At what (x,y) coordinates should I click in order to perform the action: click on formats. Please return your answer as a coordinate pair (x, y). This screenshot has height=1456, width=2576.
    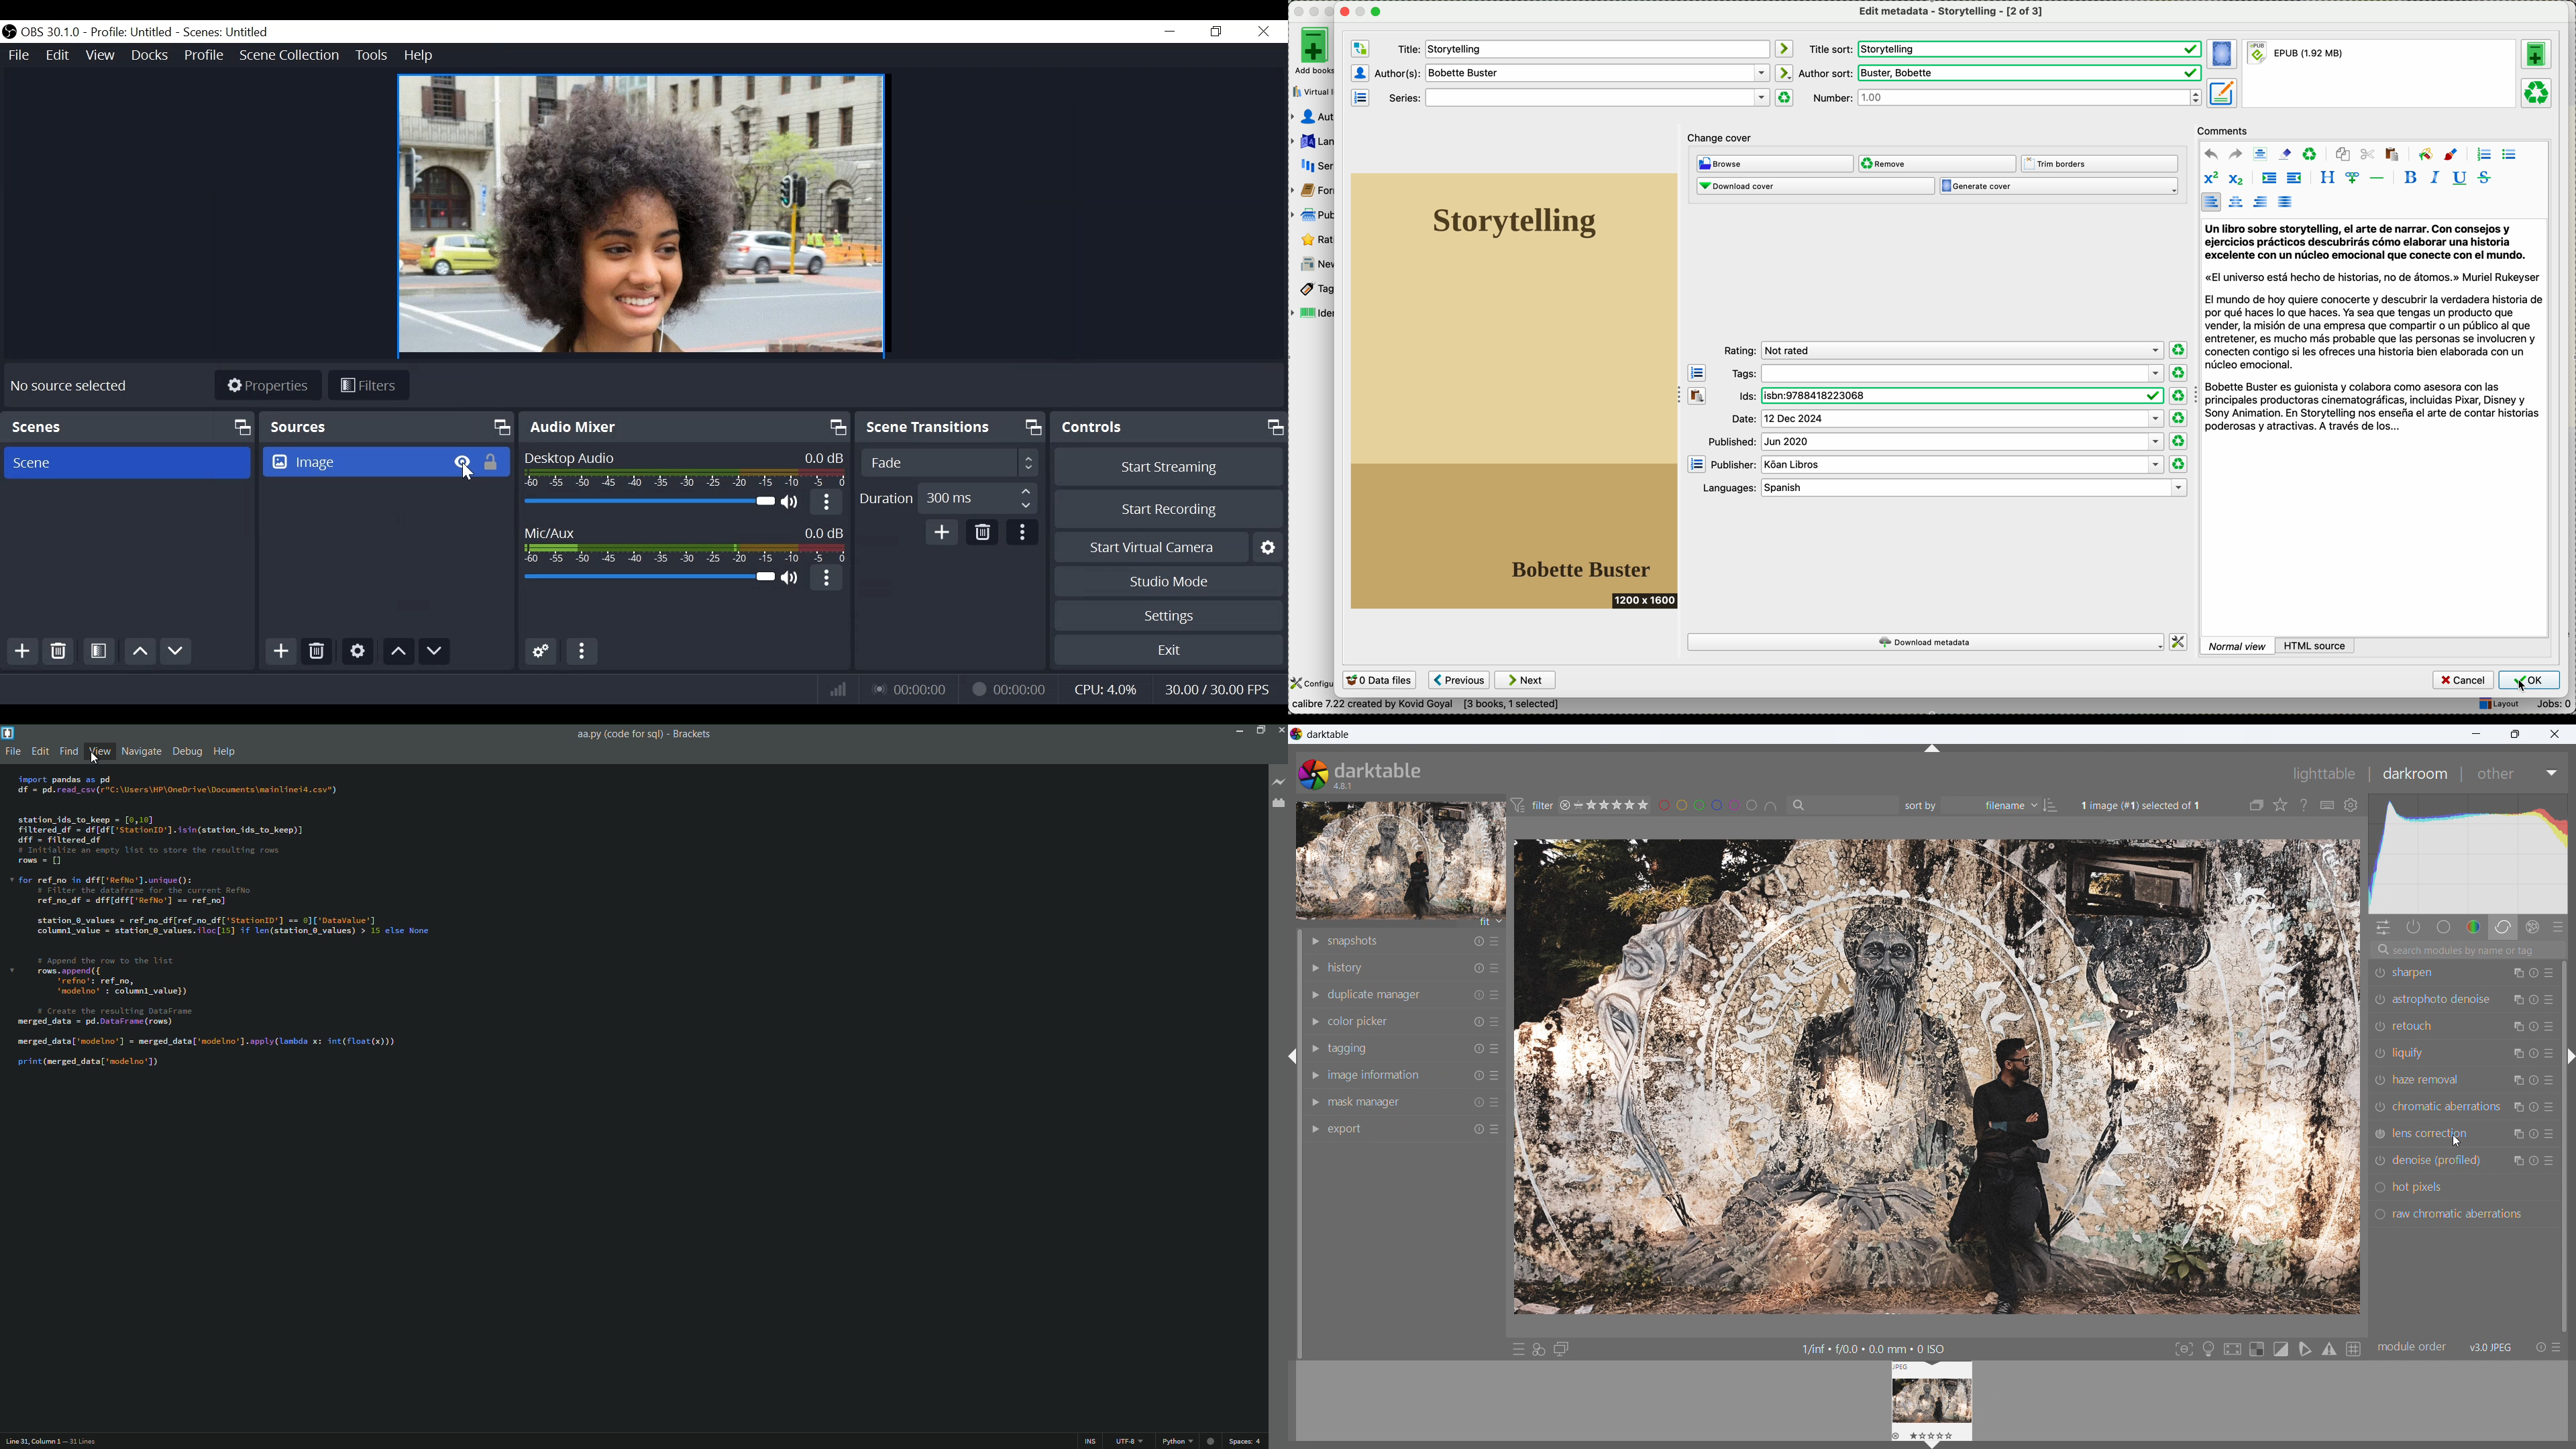
    Looking at the image, I should click on (1318, 188).